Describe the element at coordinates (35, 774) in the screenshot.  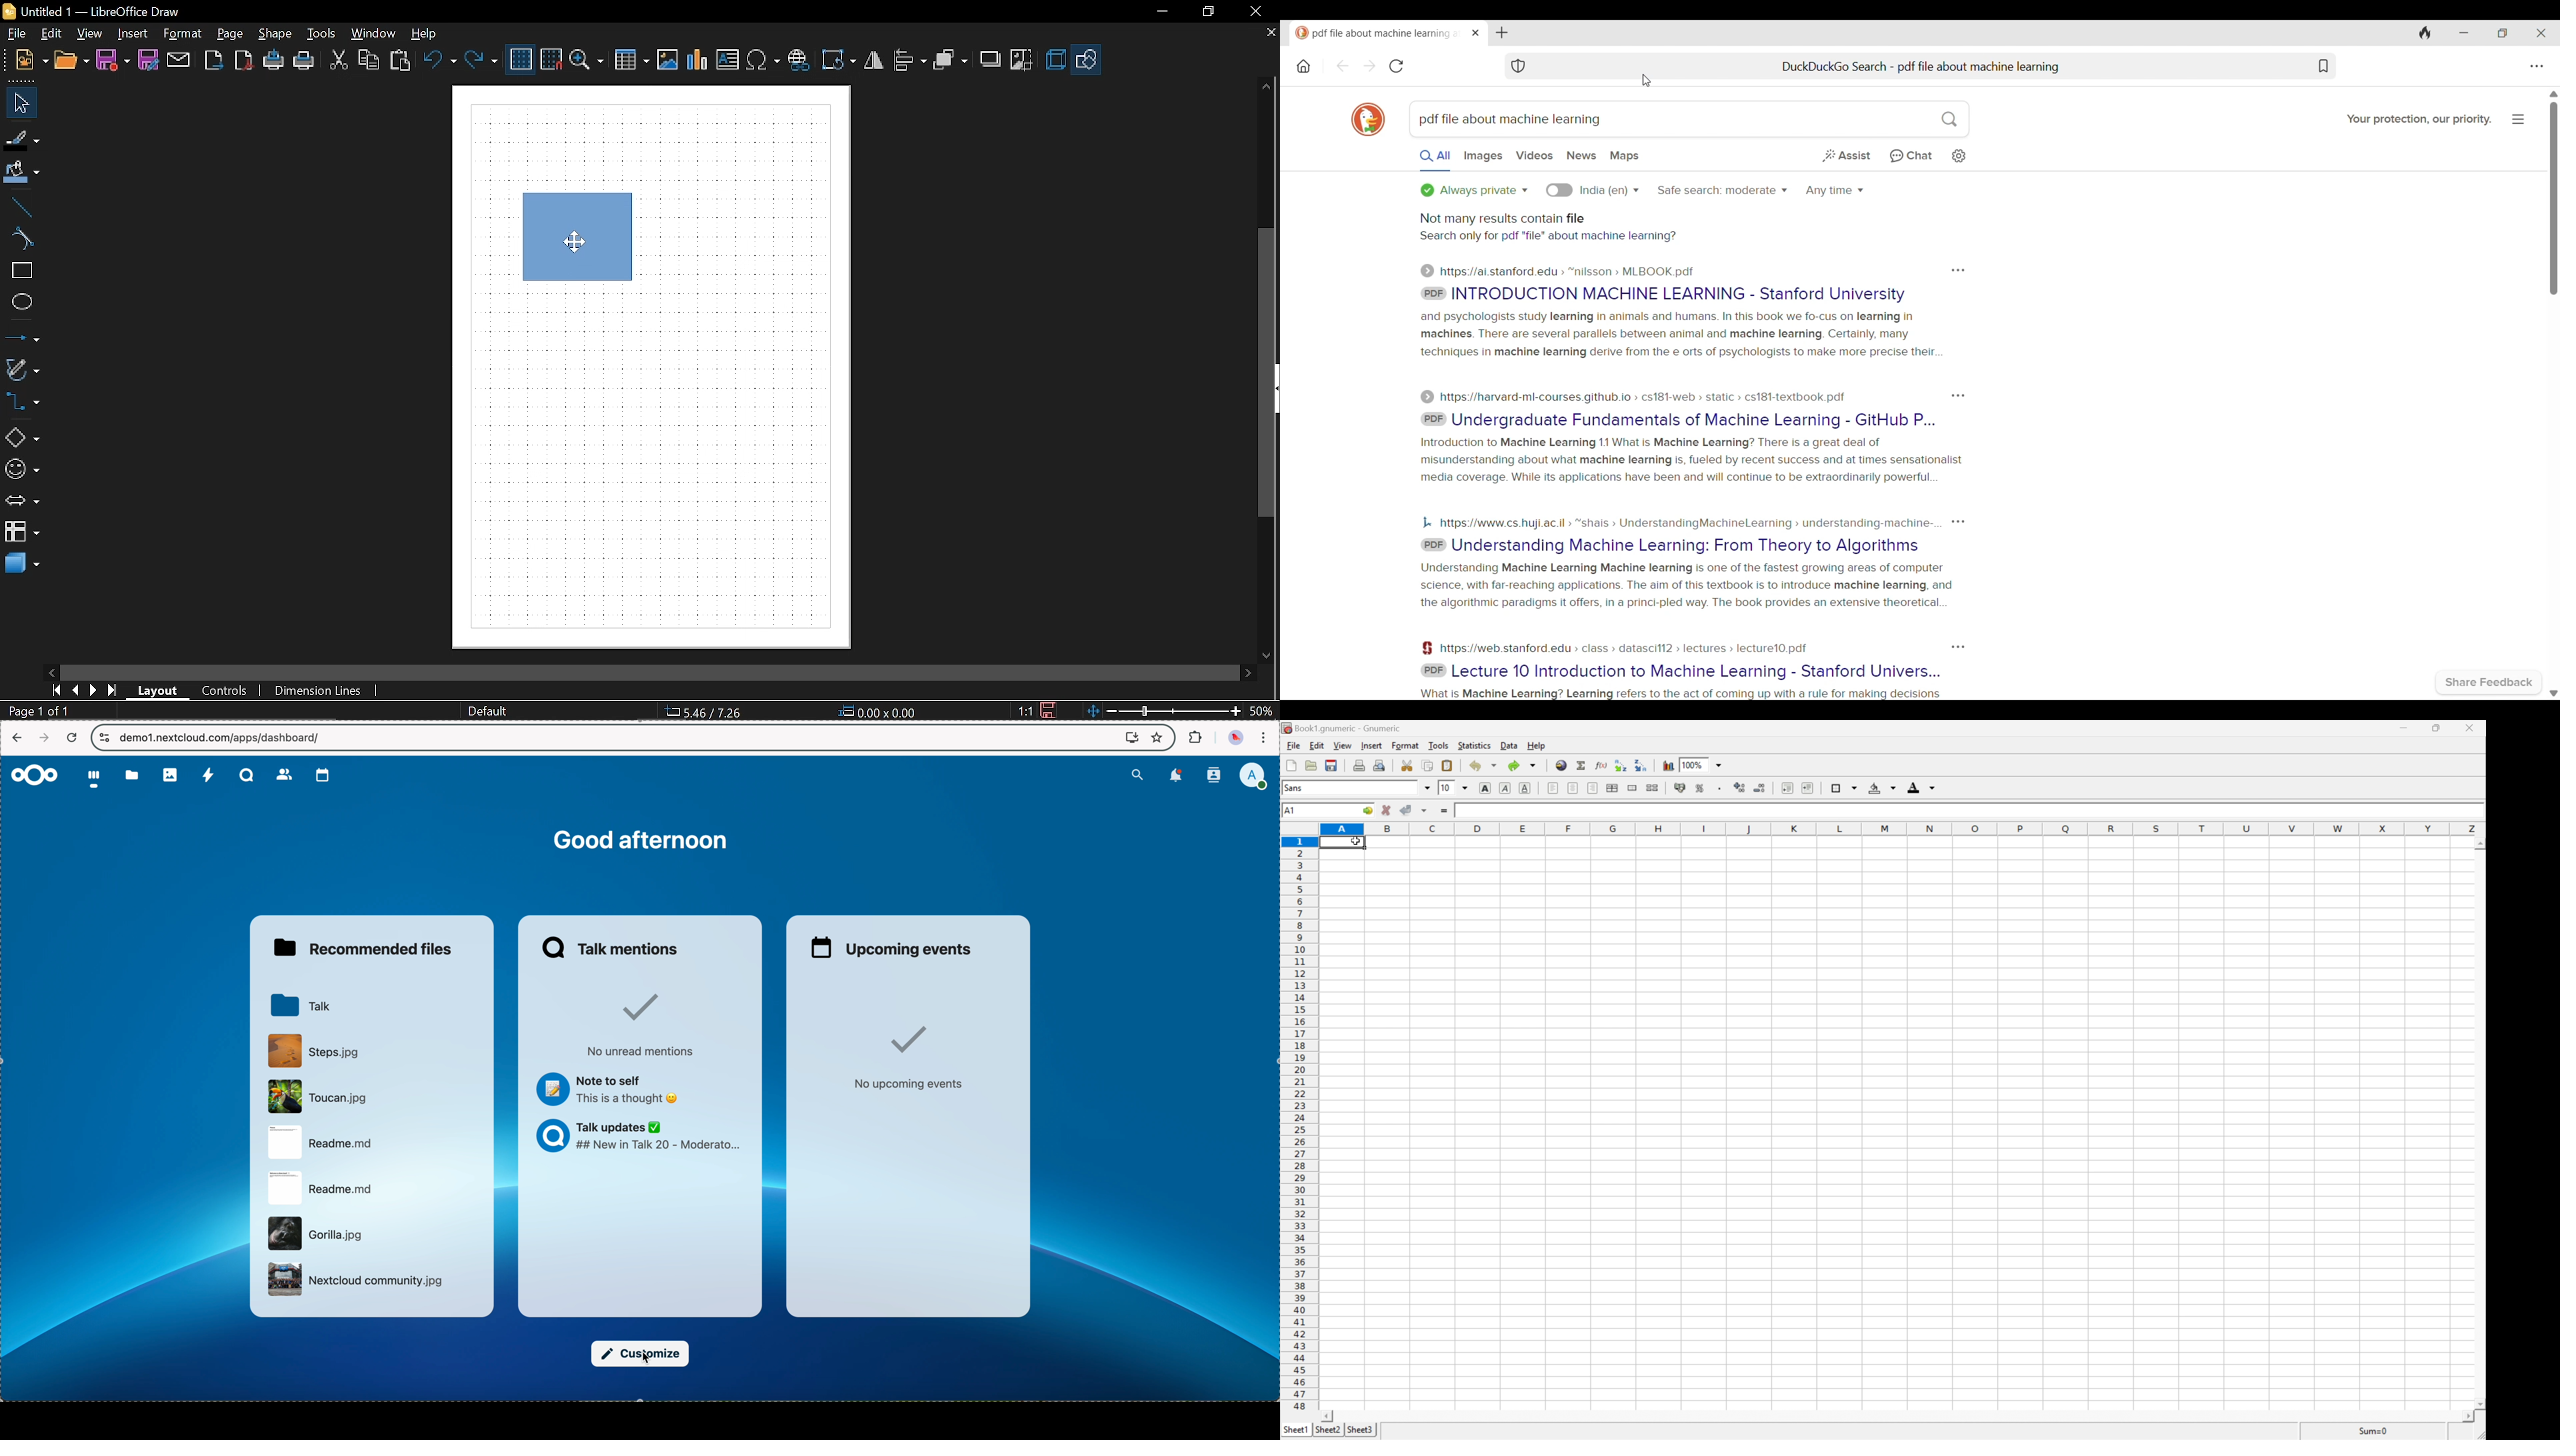
I see `Nextcloud` at that location.